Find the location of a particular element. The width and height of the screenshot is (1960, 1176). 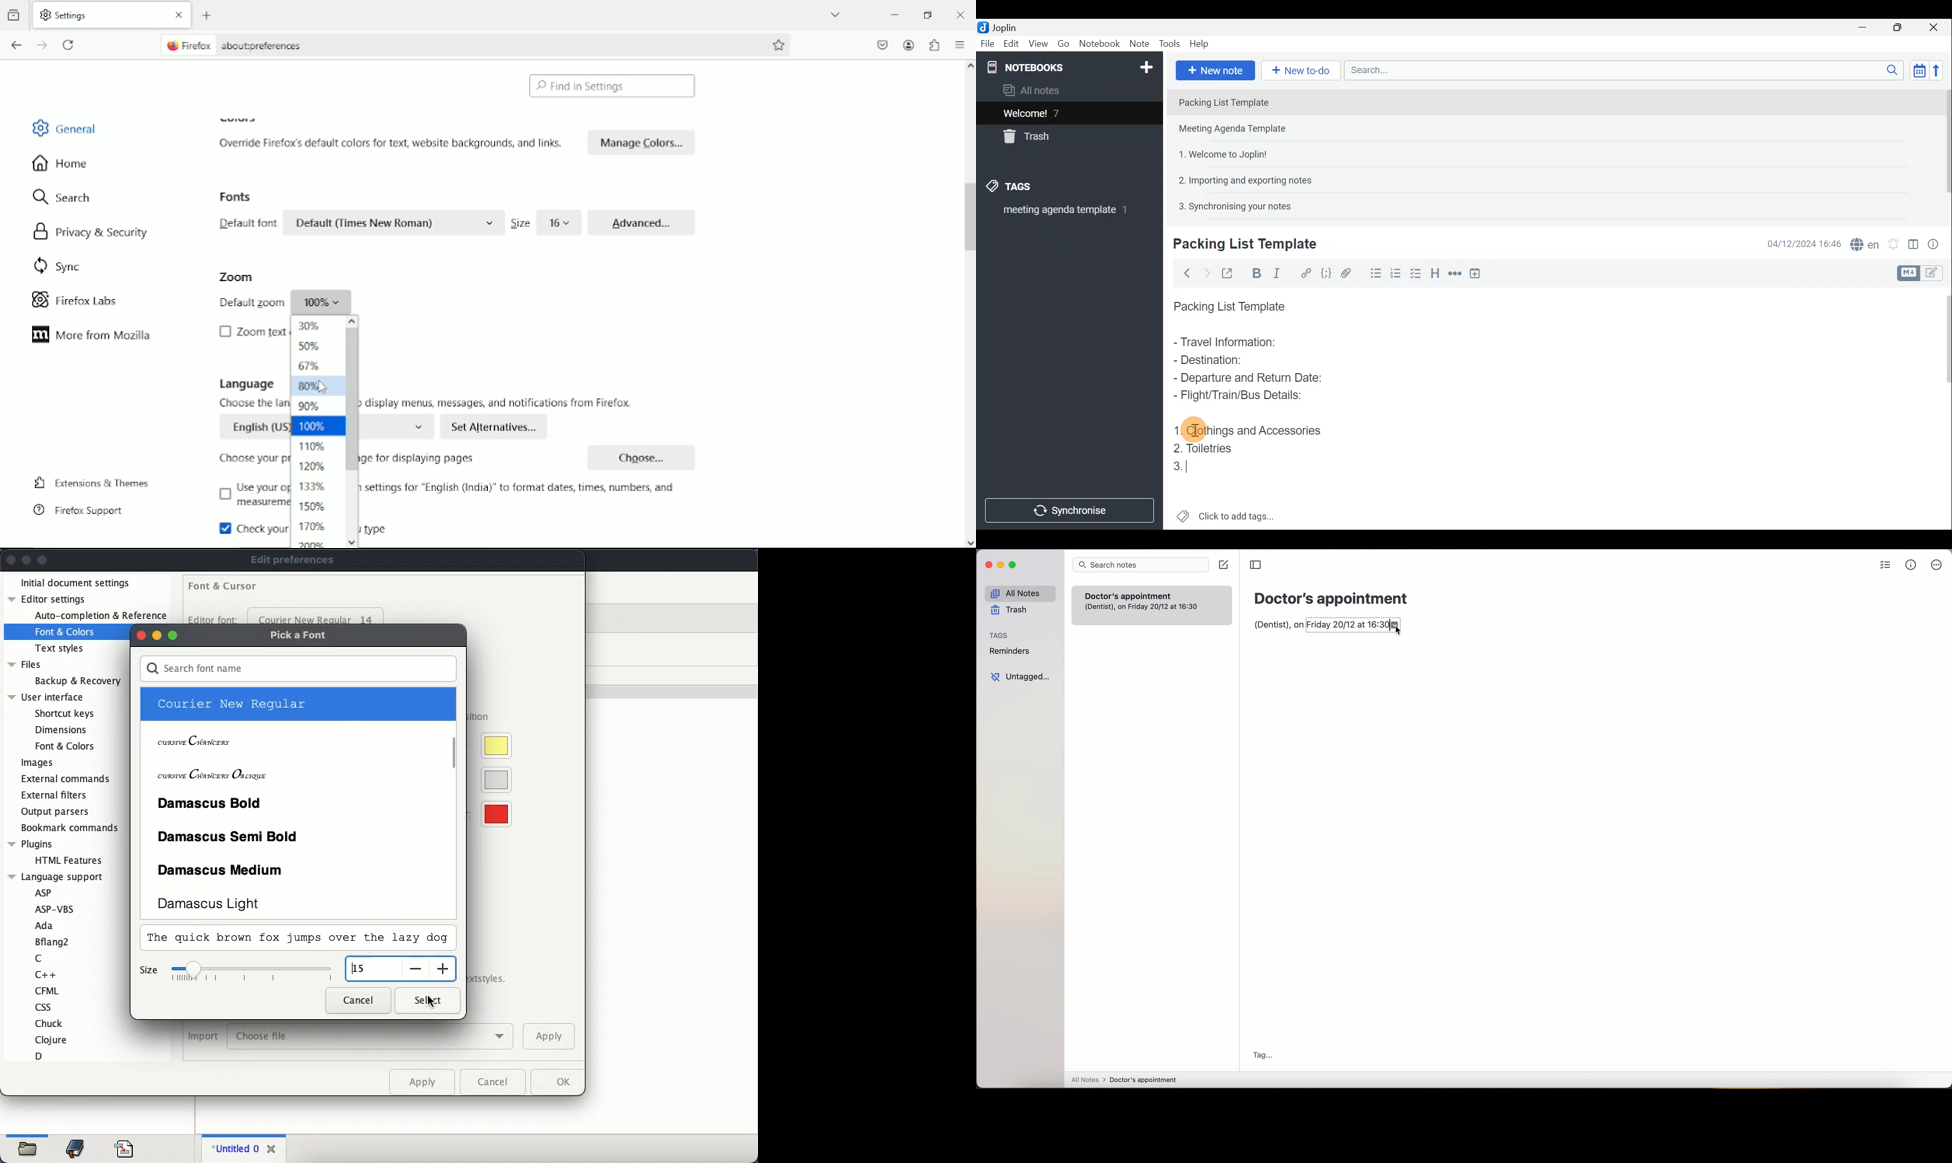

Note 5 is located at coordinates (1231, 205).